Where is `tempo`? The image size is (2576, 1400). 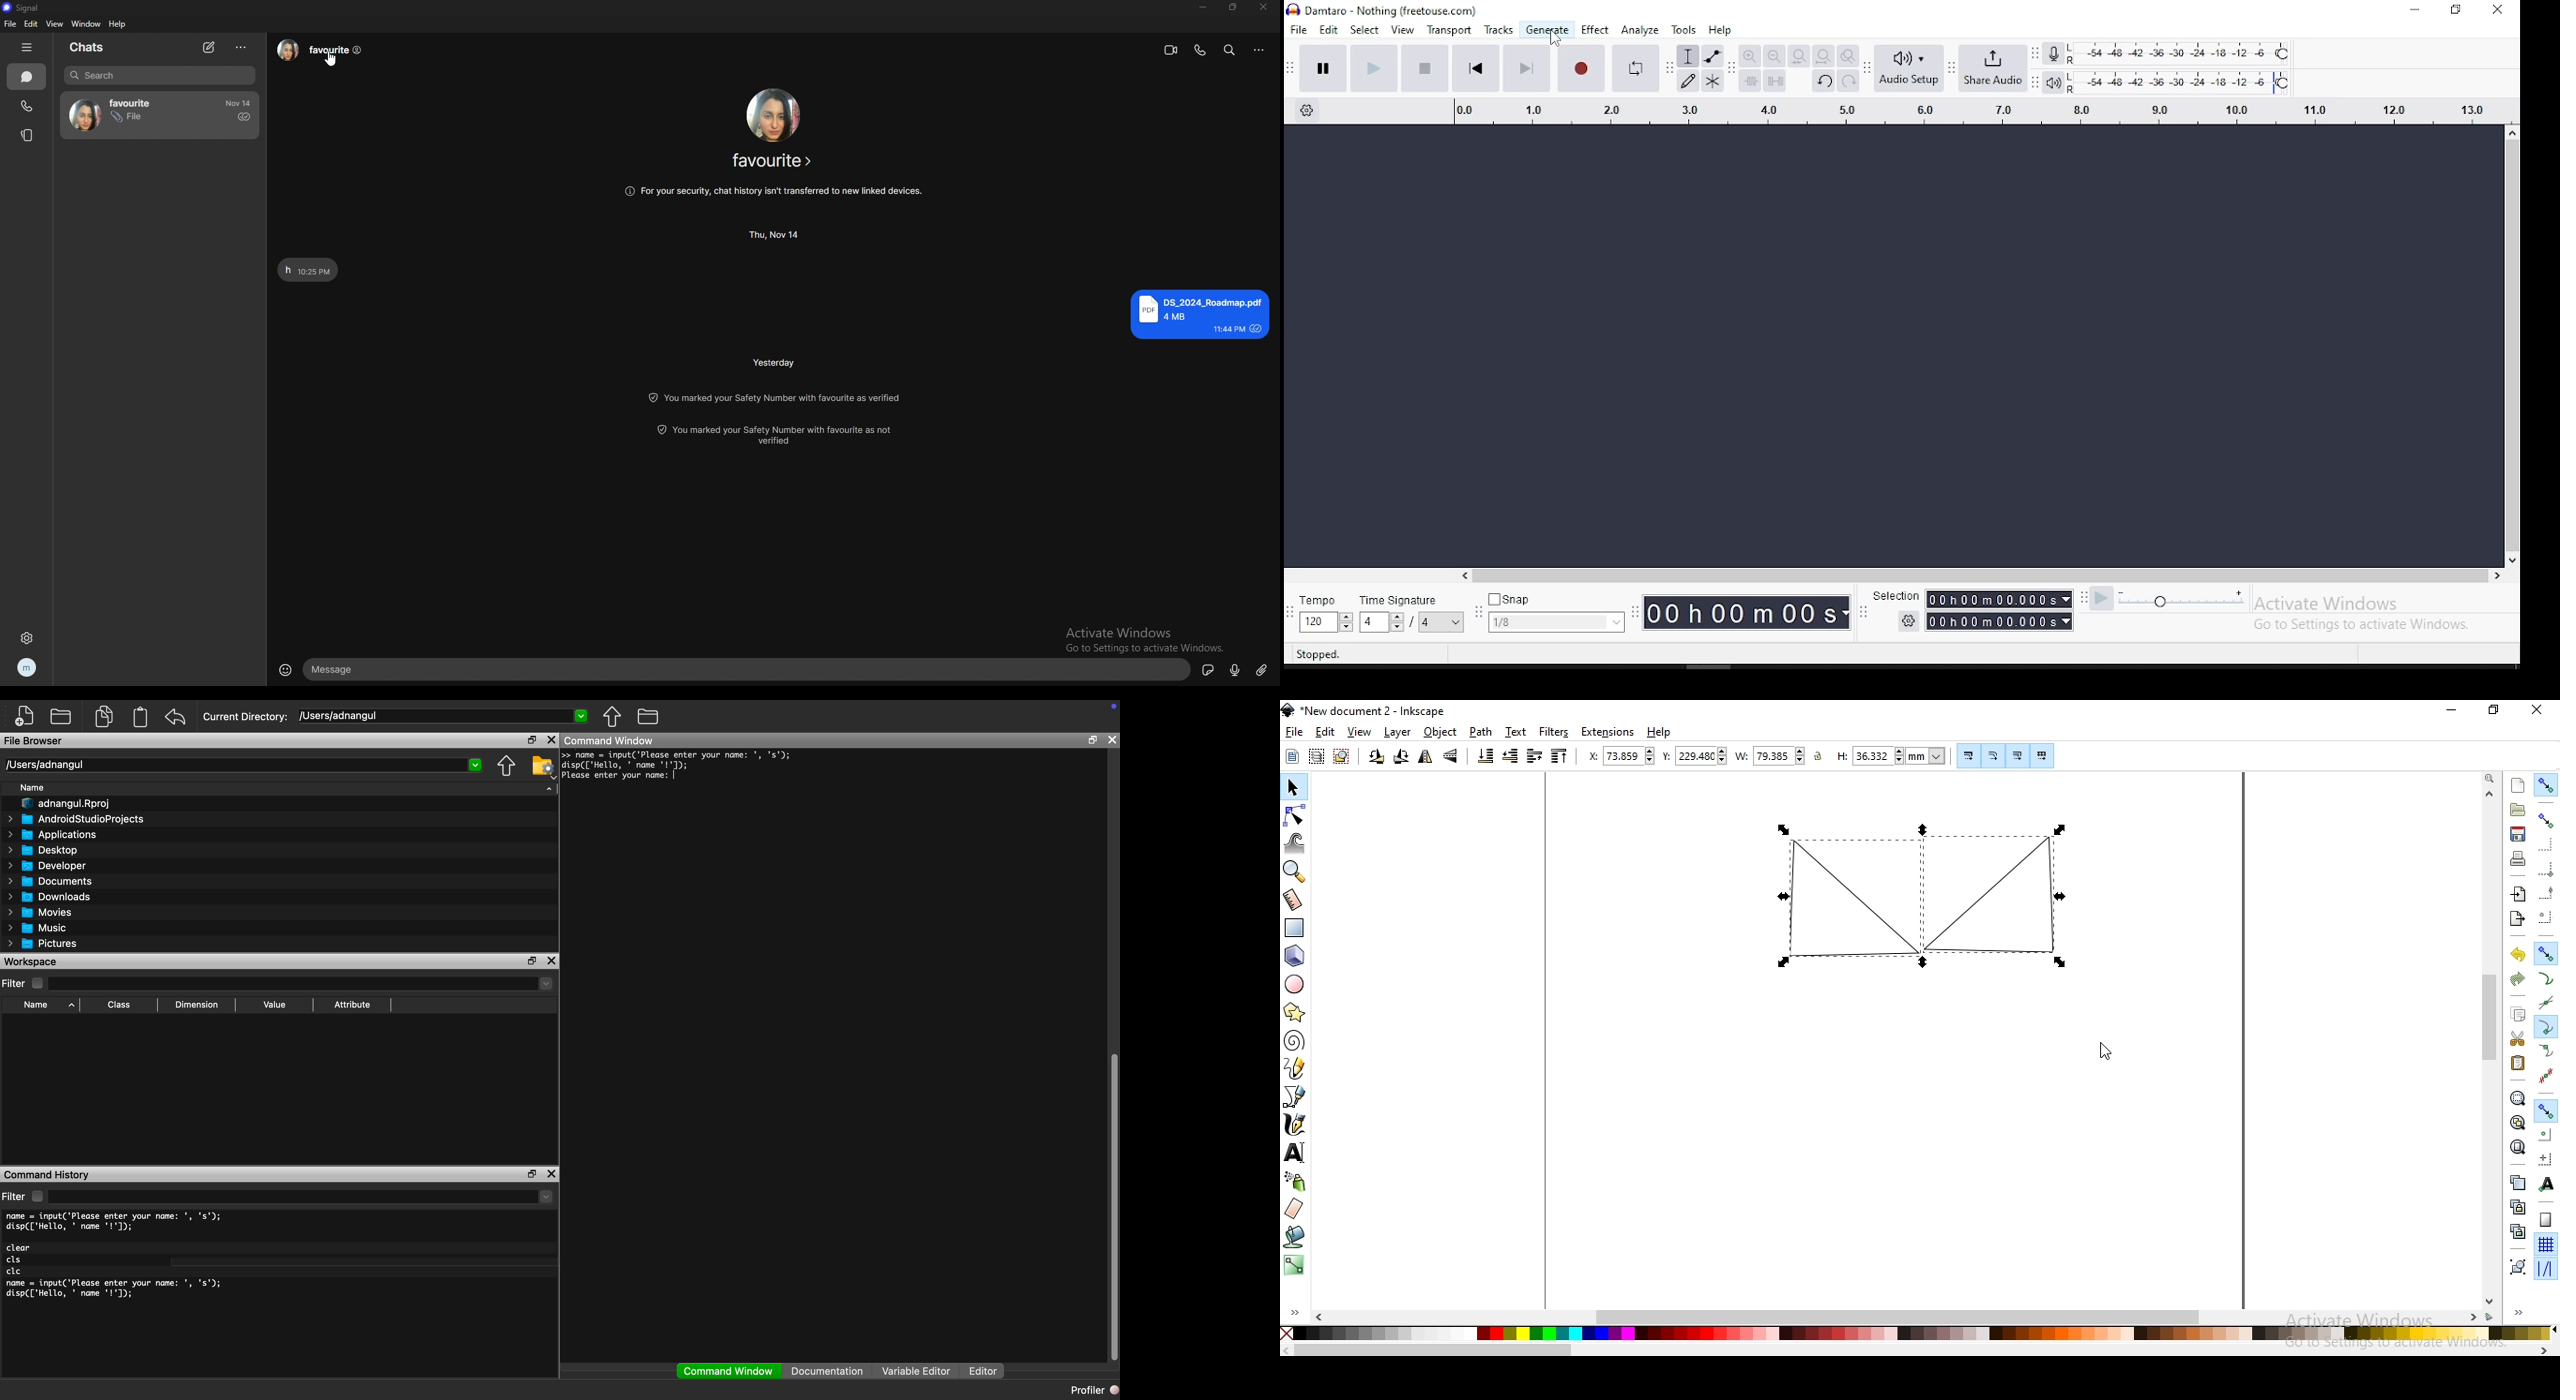
tempo is located at coordinates (1326, 613).